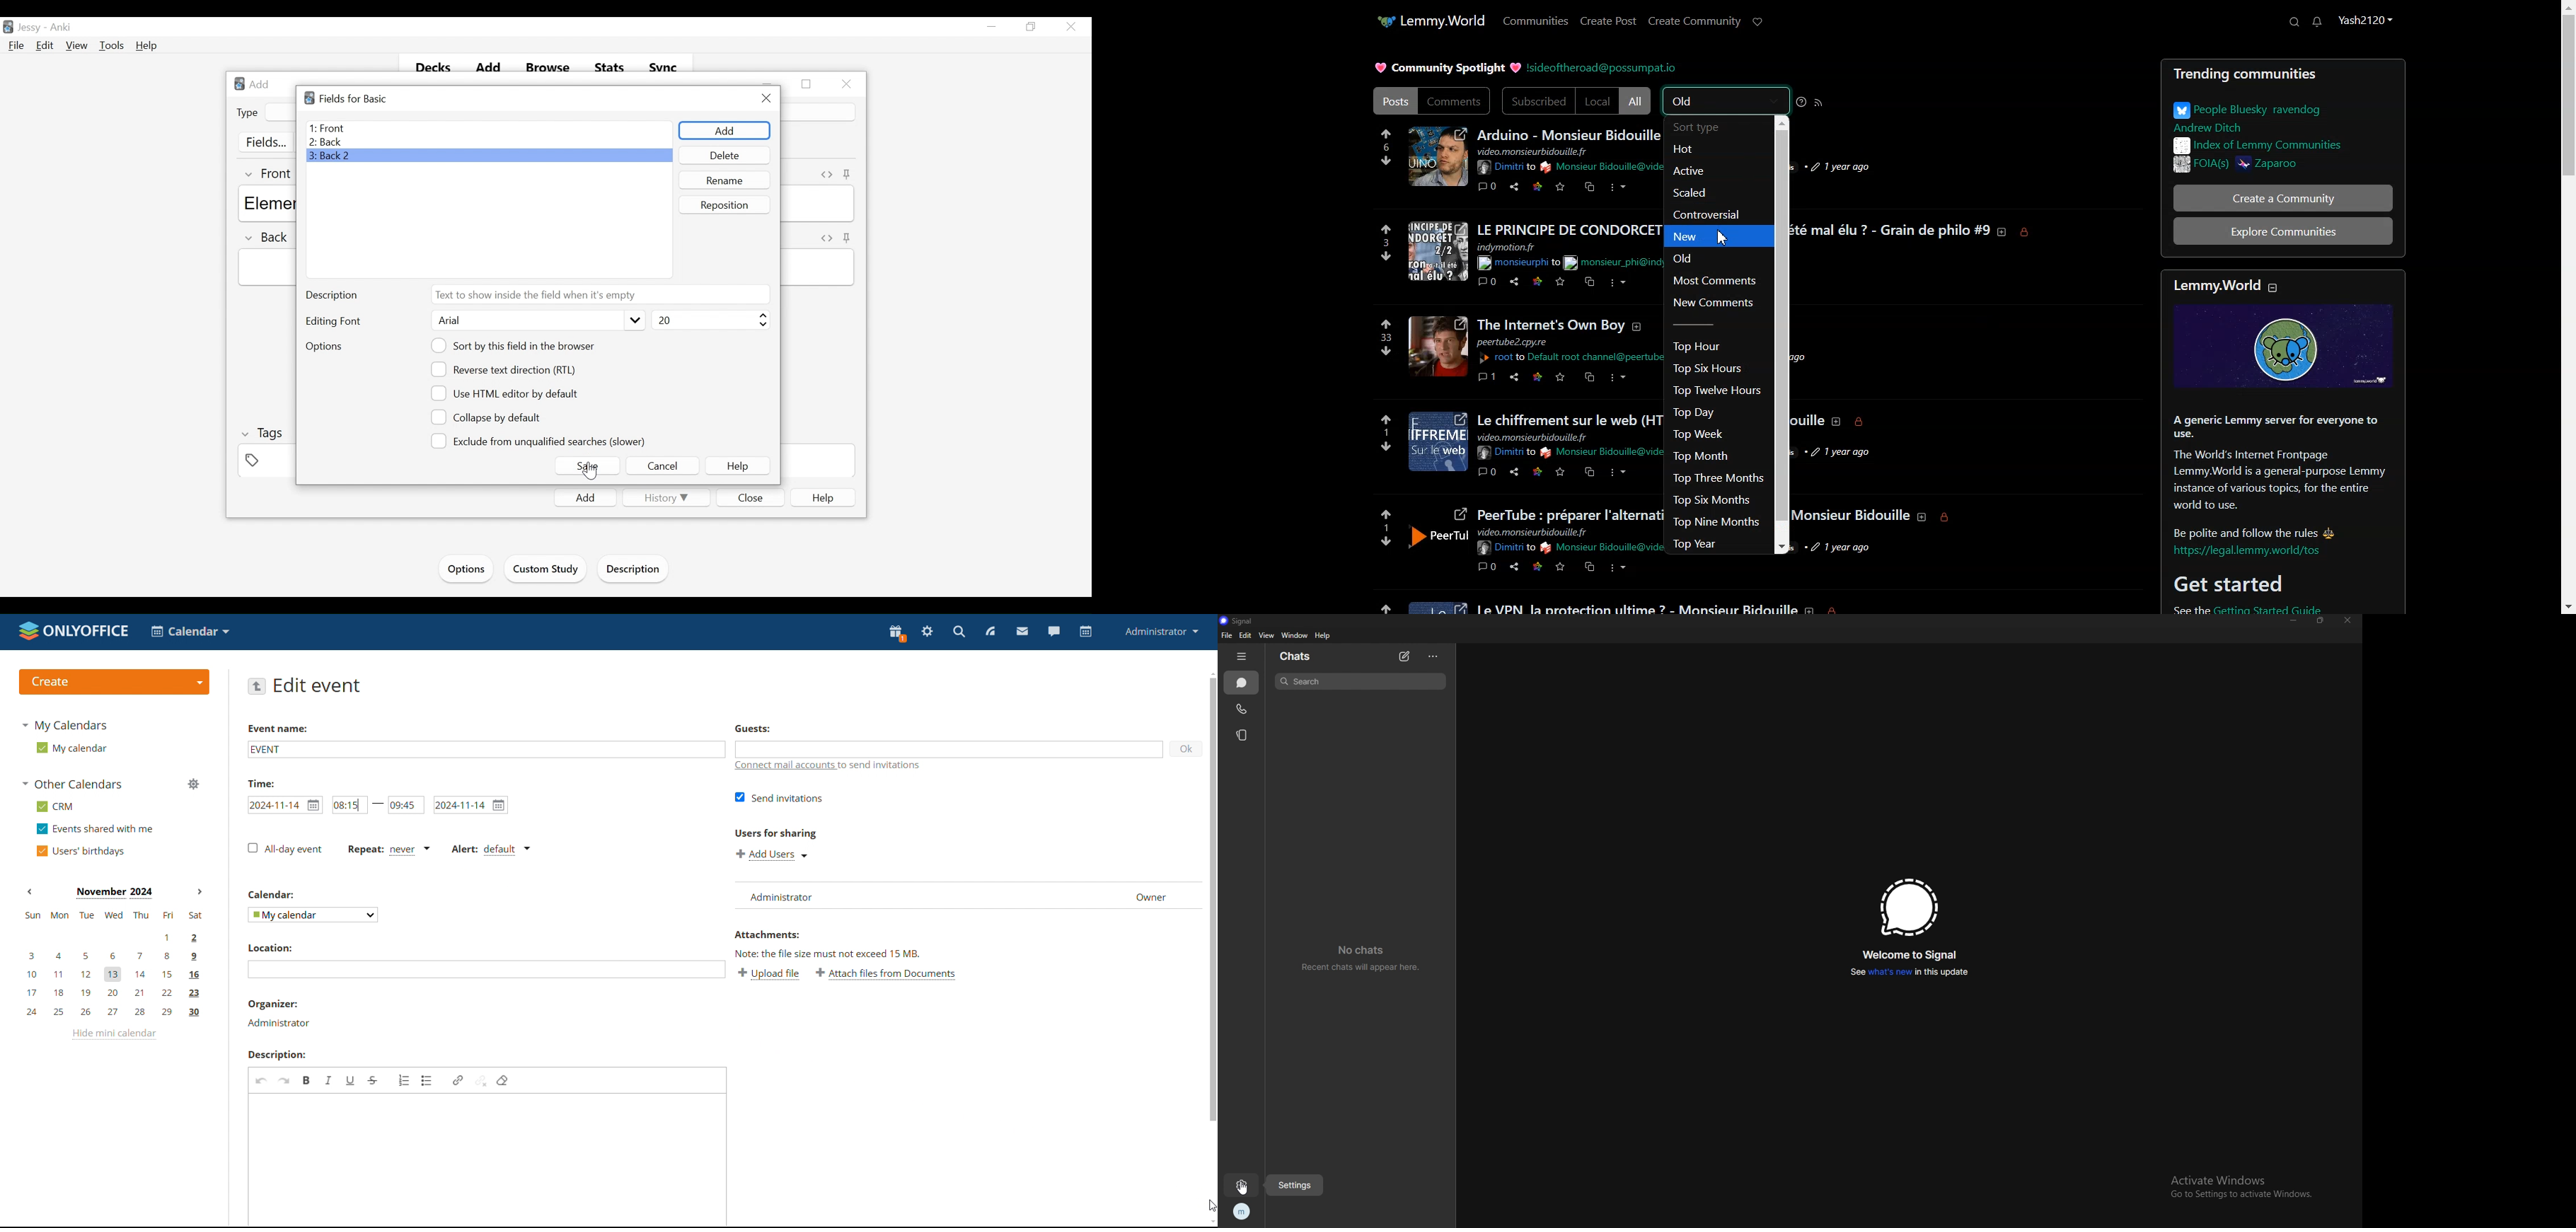 This screenshot has height=1232, width=2576. What do you see at coordinates (1560, 377) in the screenshot?
I see `` at bounding box center [1560, 377].